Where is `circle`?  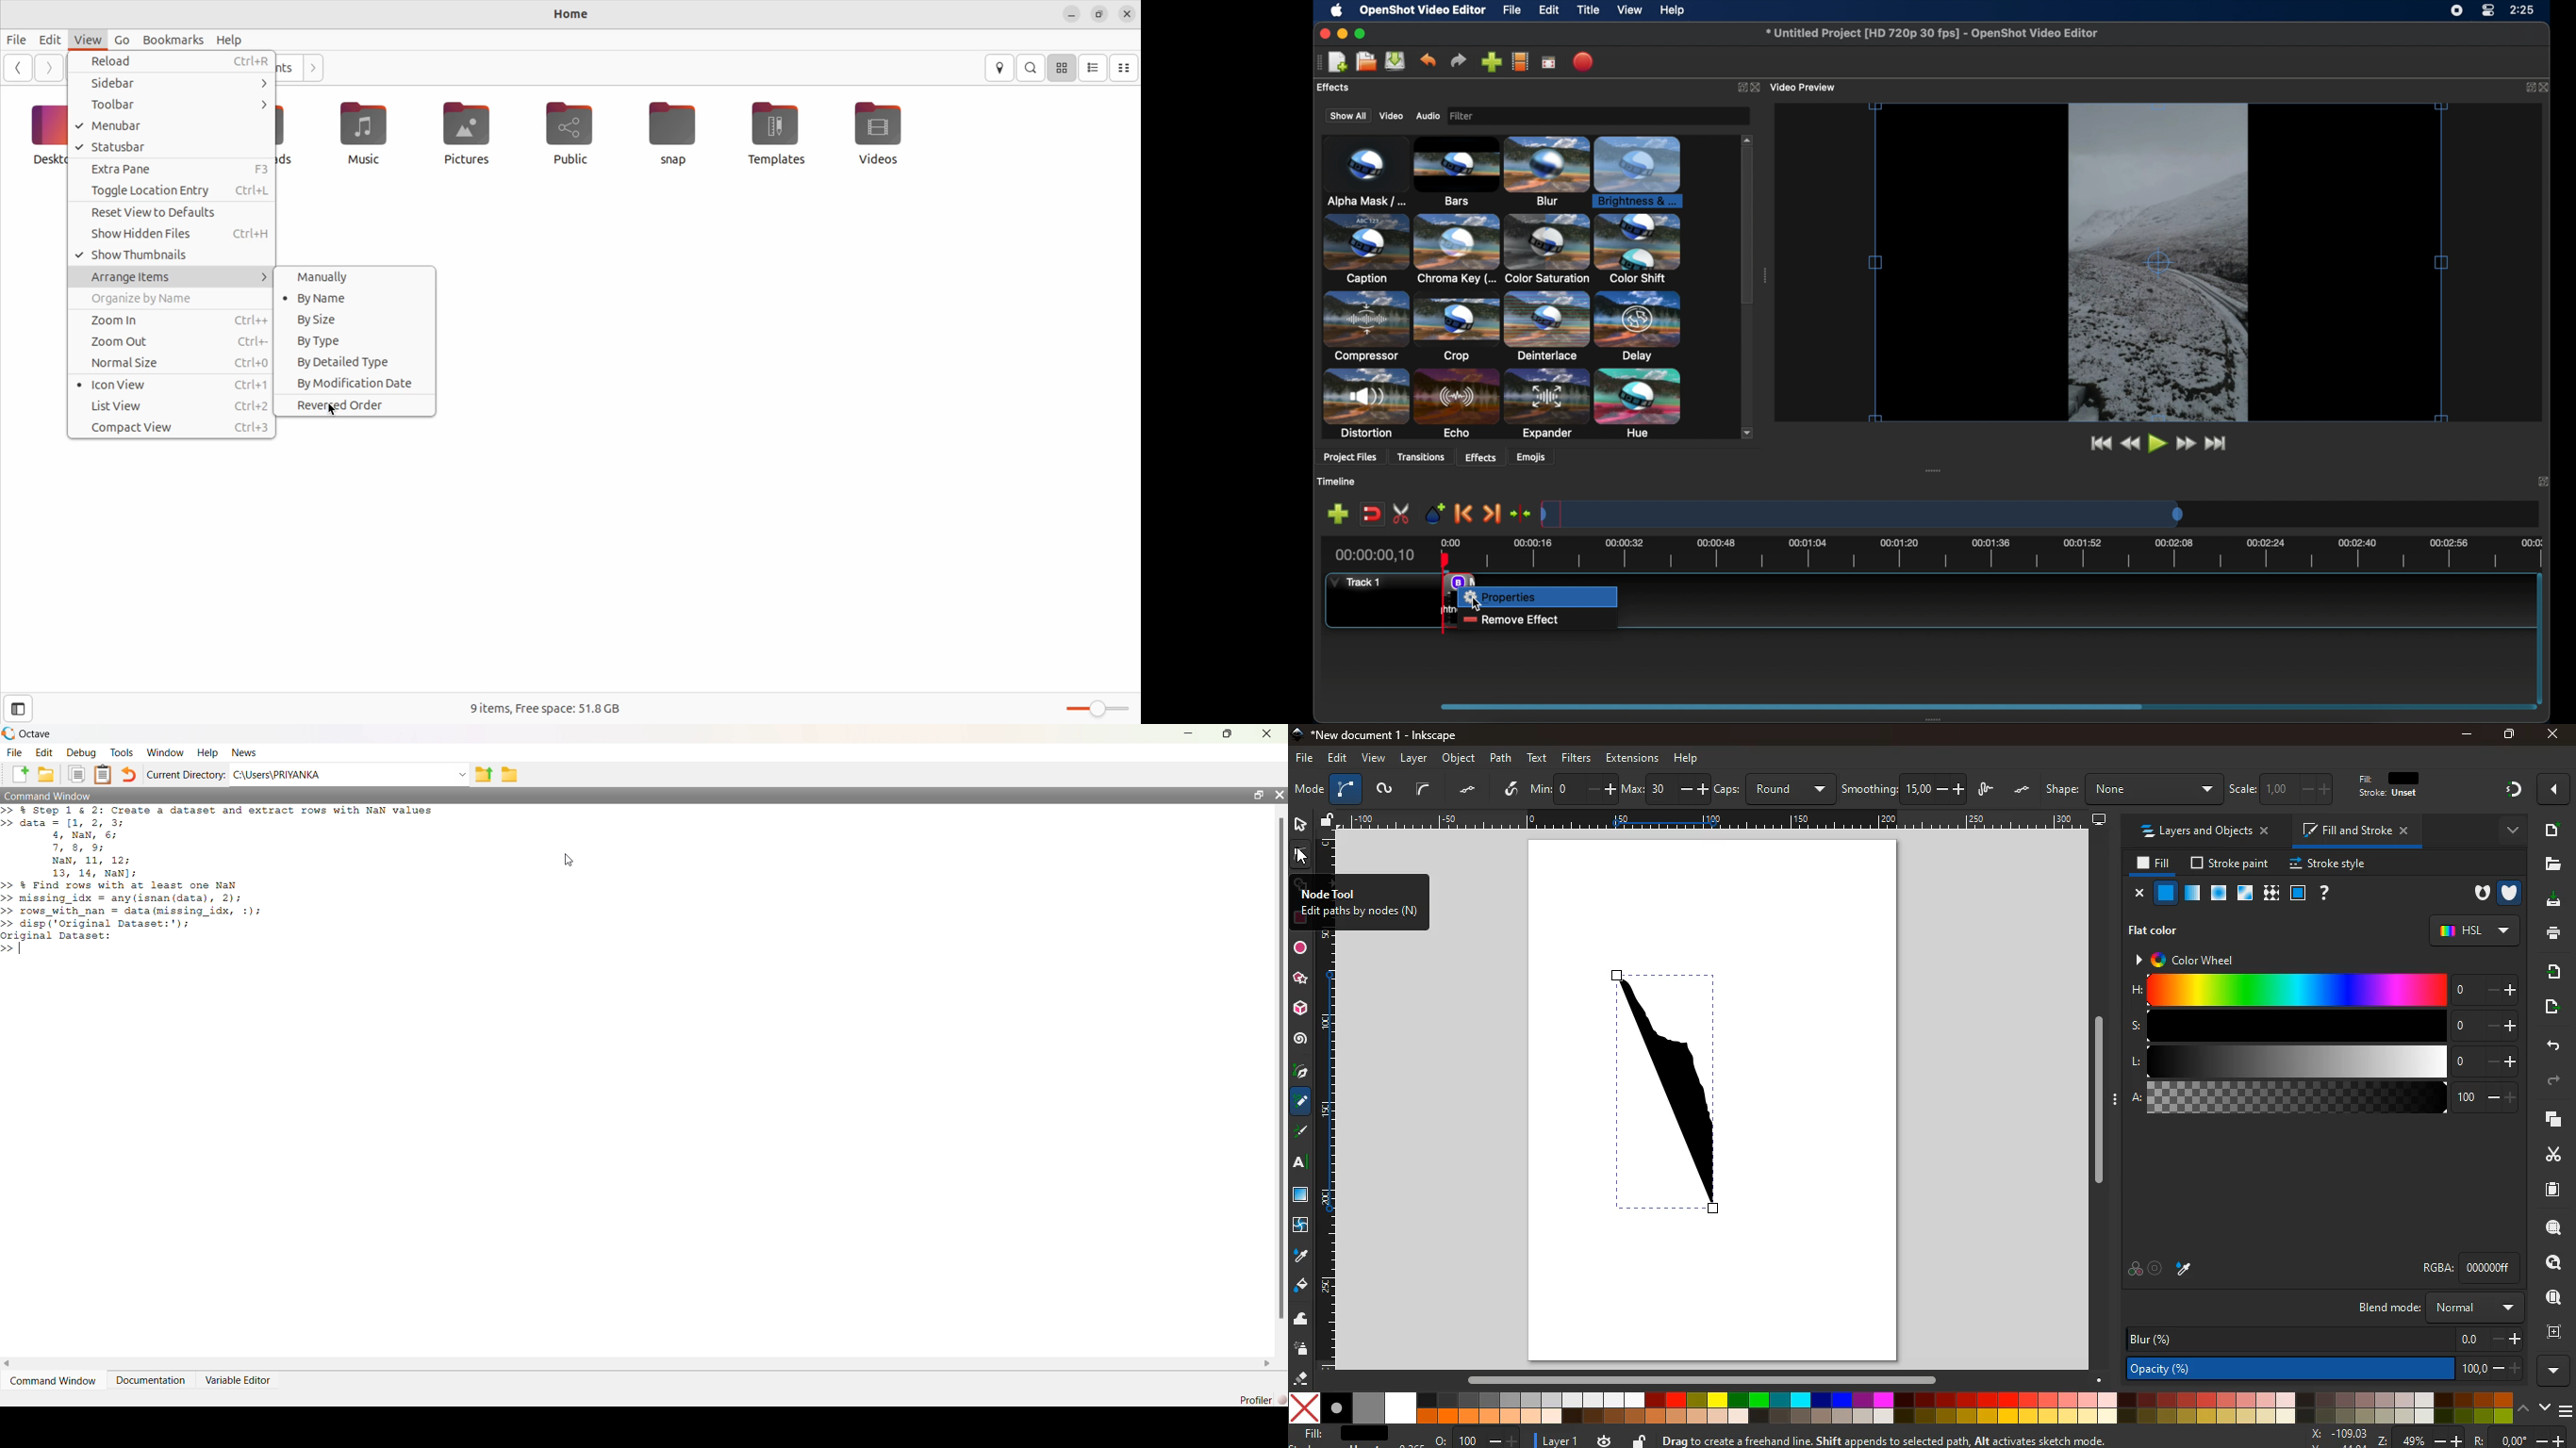 circle is located at coordinates (1300, 948).